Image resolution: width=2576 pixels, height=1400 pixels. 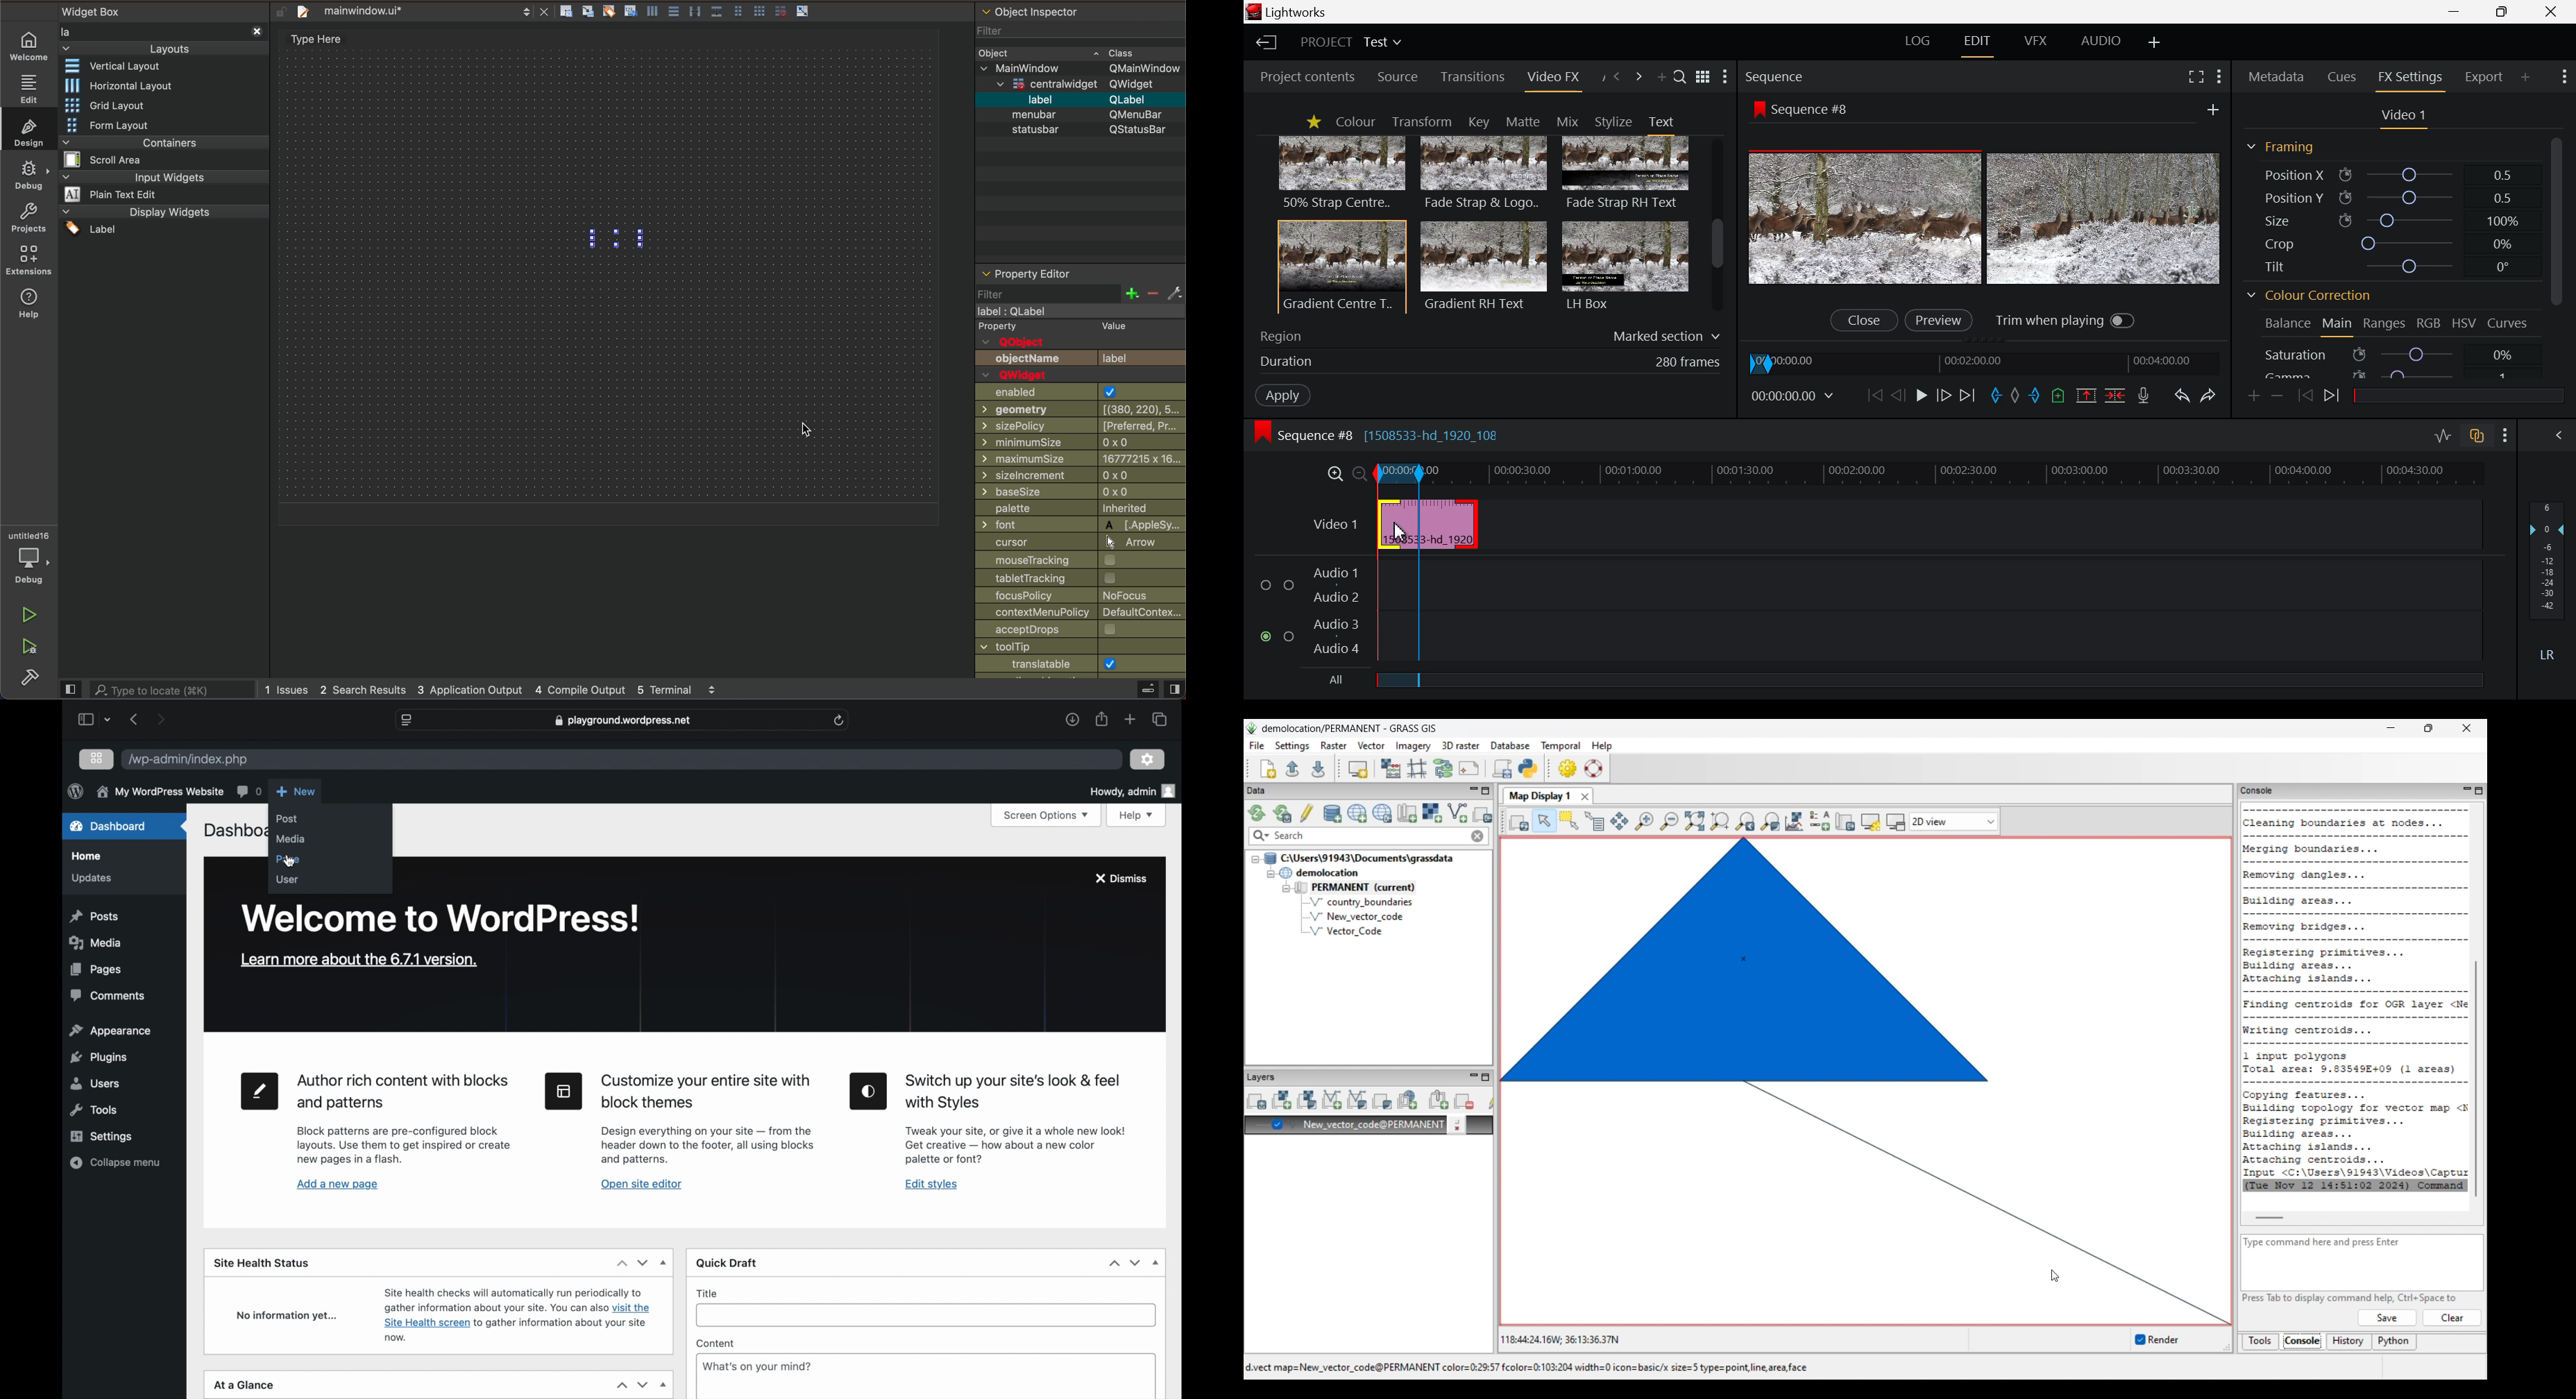 What do you see at coordinates (100, 1058) in the screenshot?
I see `plugins` at bounding box center [100, 1058].